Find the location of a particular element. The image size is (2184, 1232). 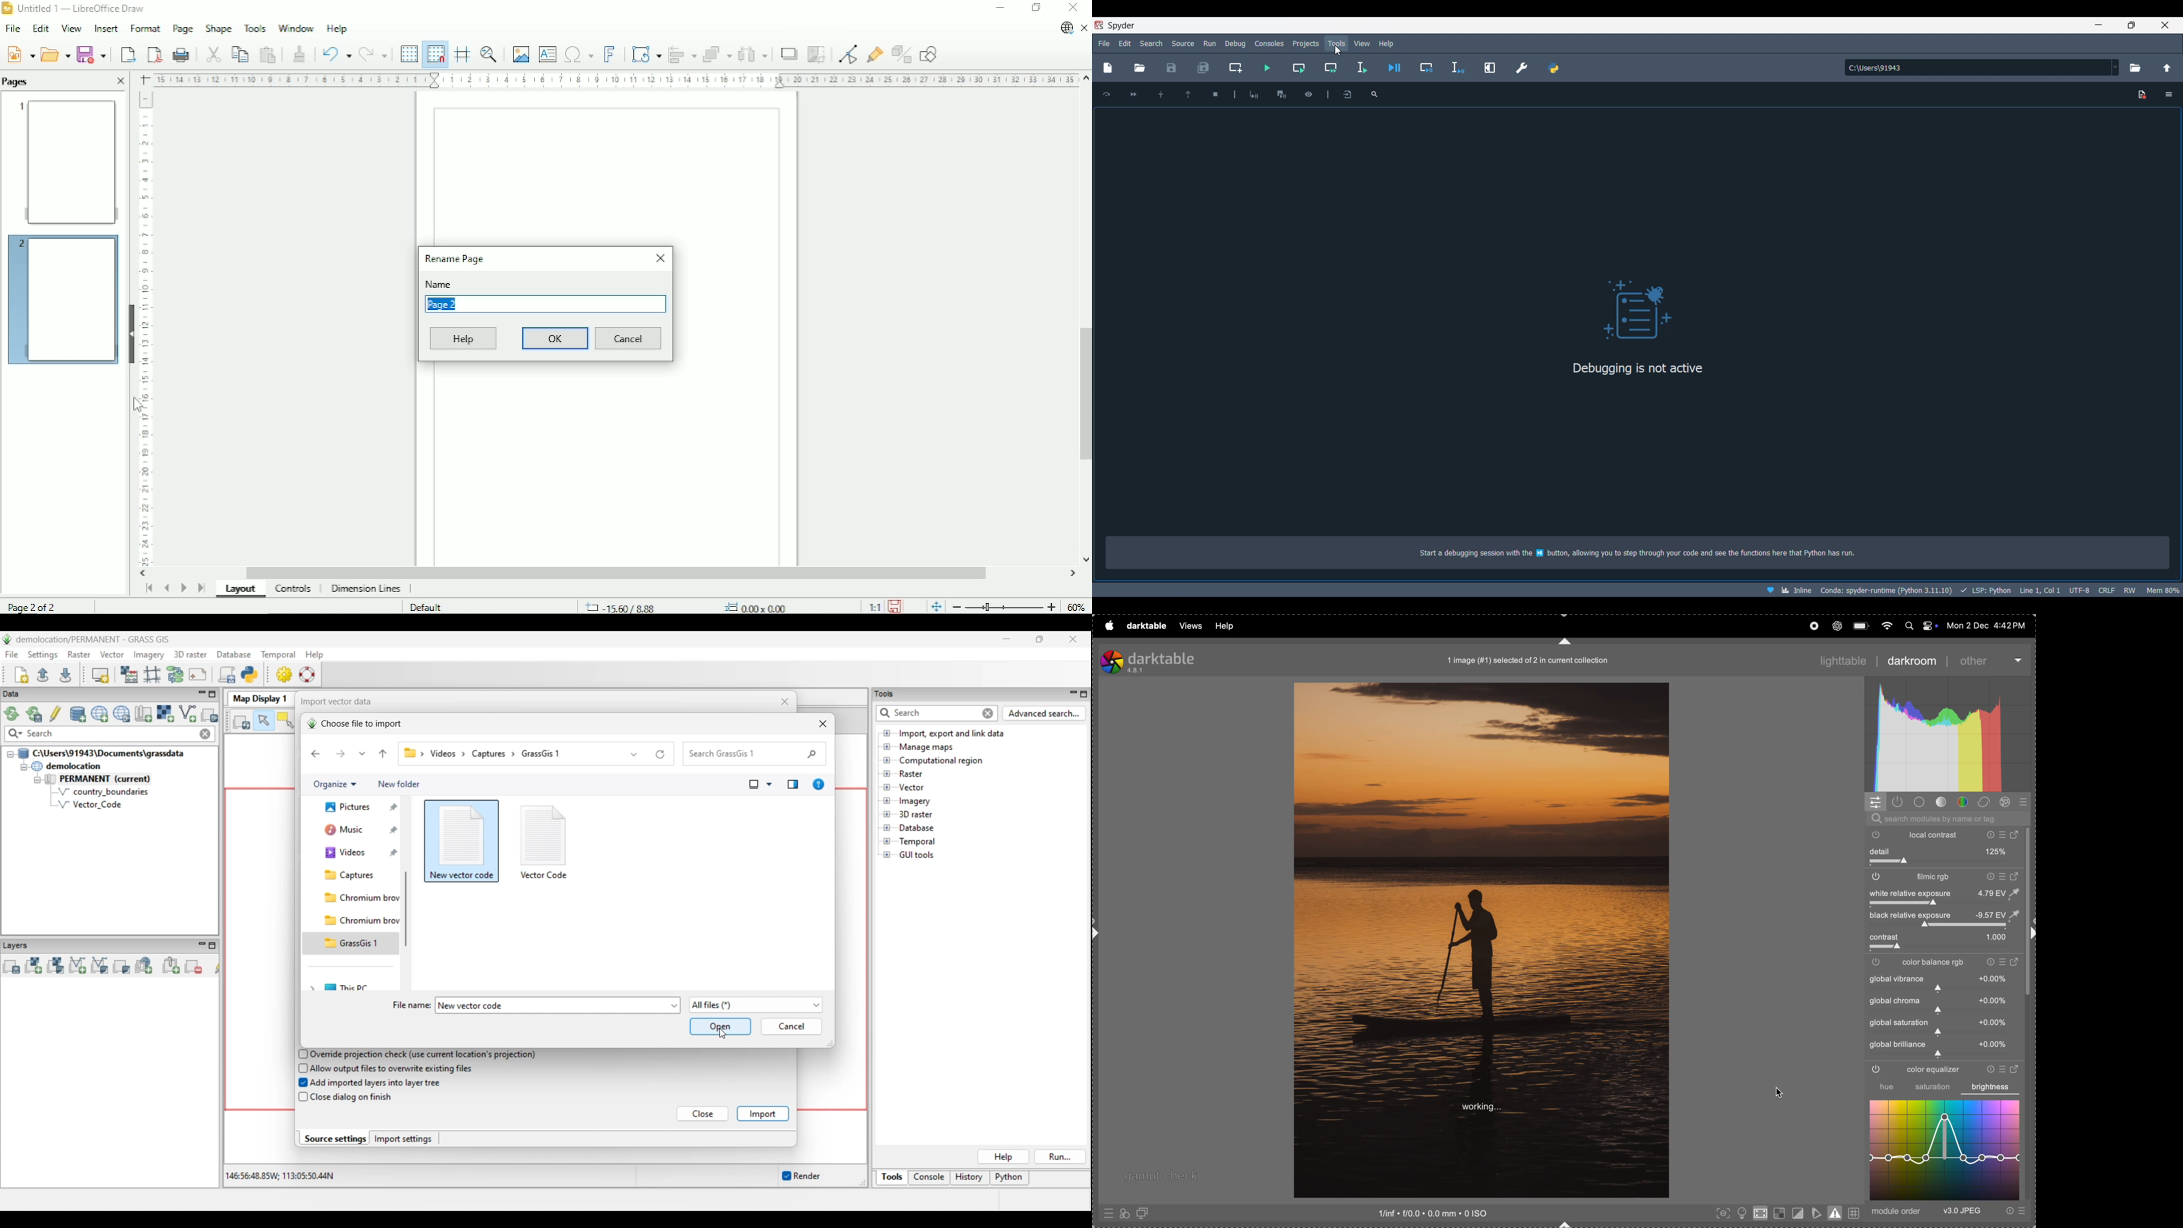

contrast is located at coordinates (1941, 938).